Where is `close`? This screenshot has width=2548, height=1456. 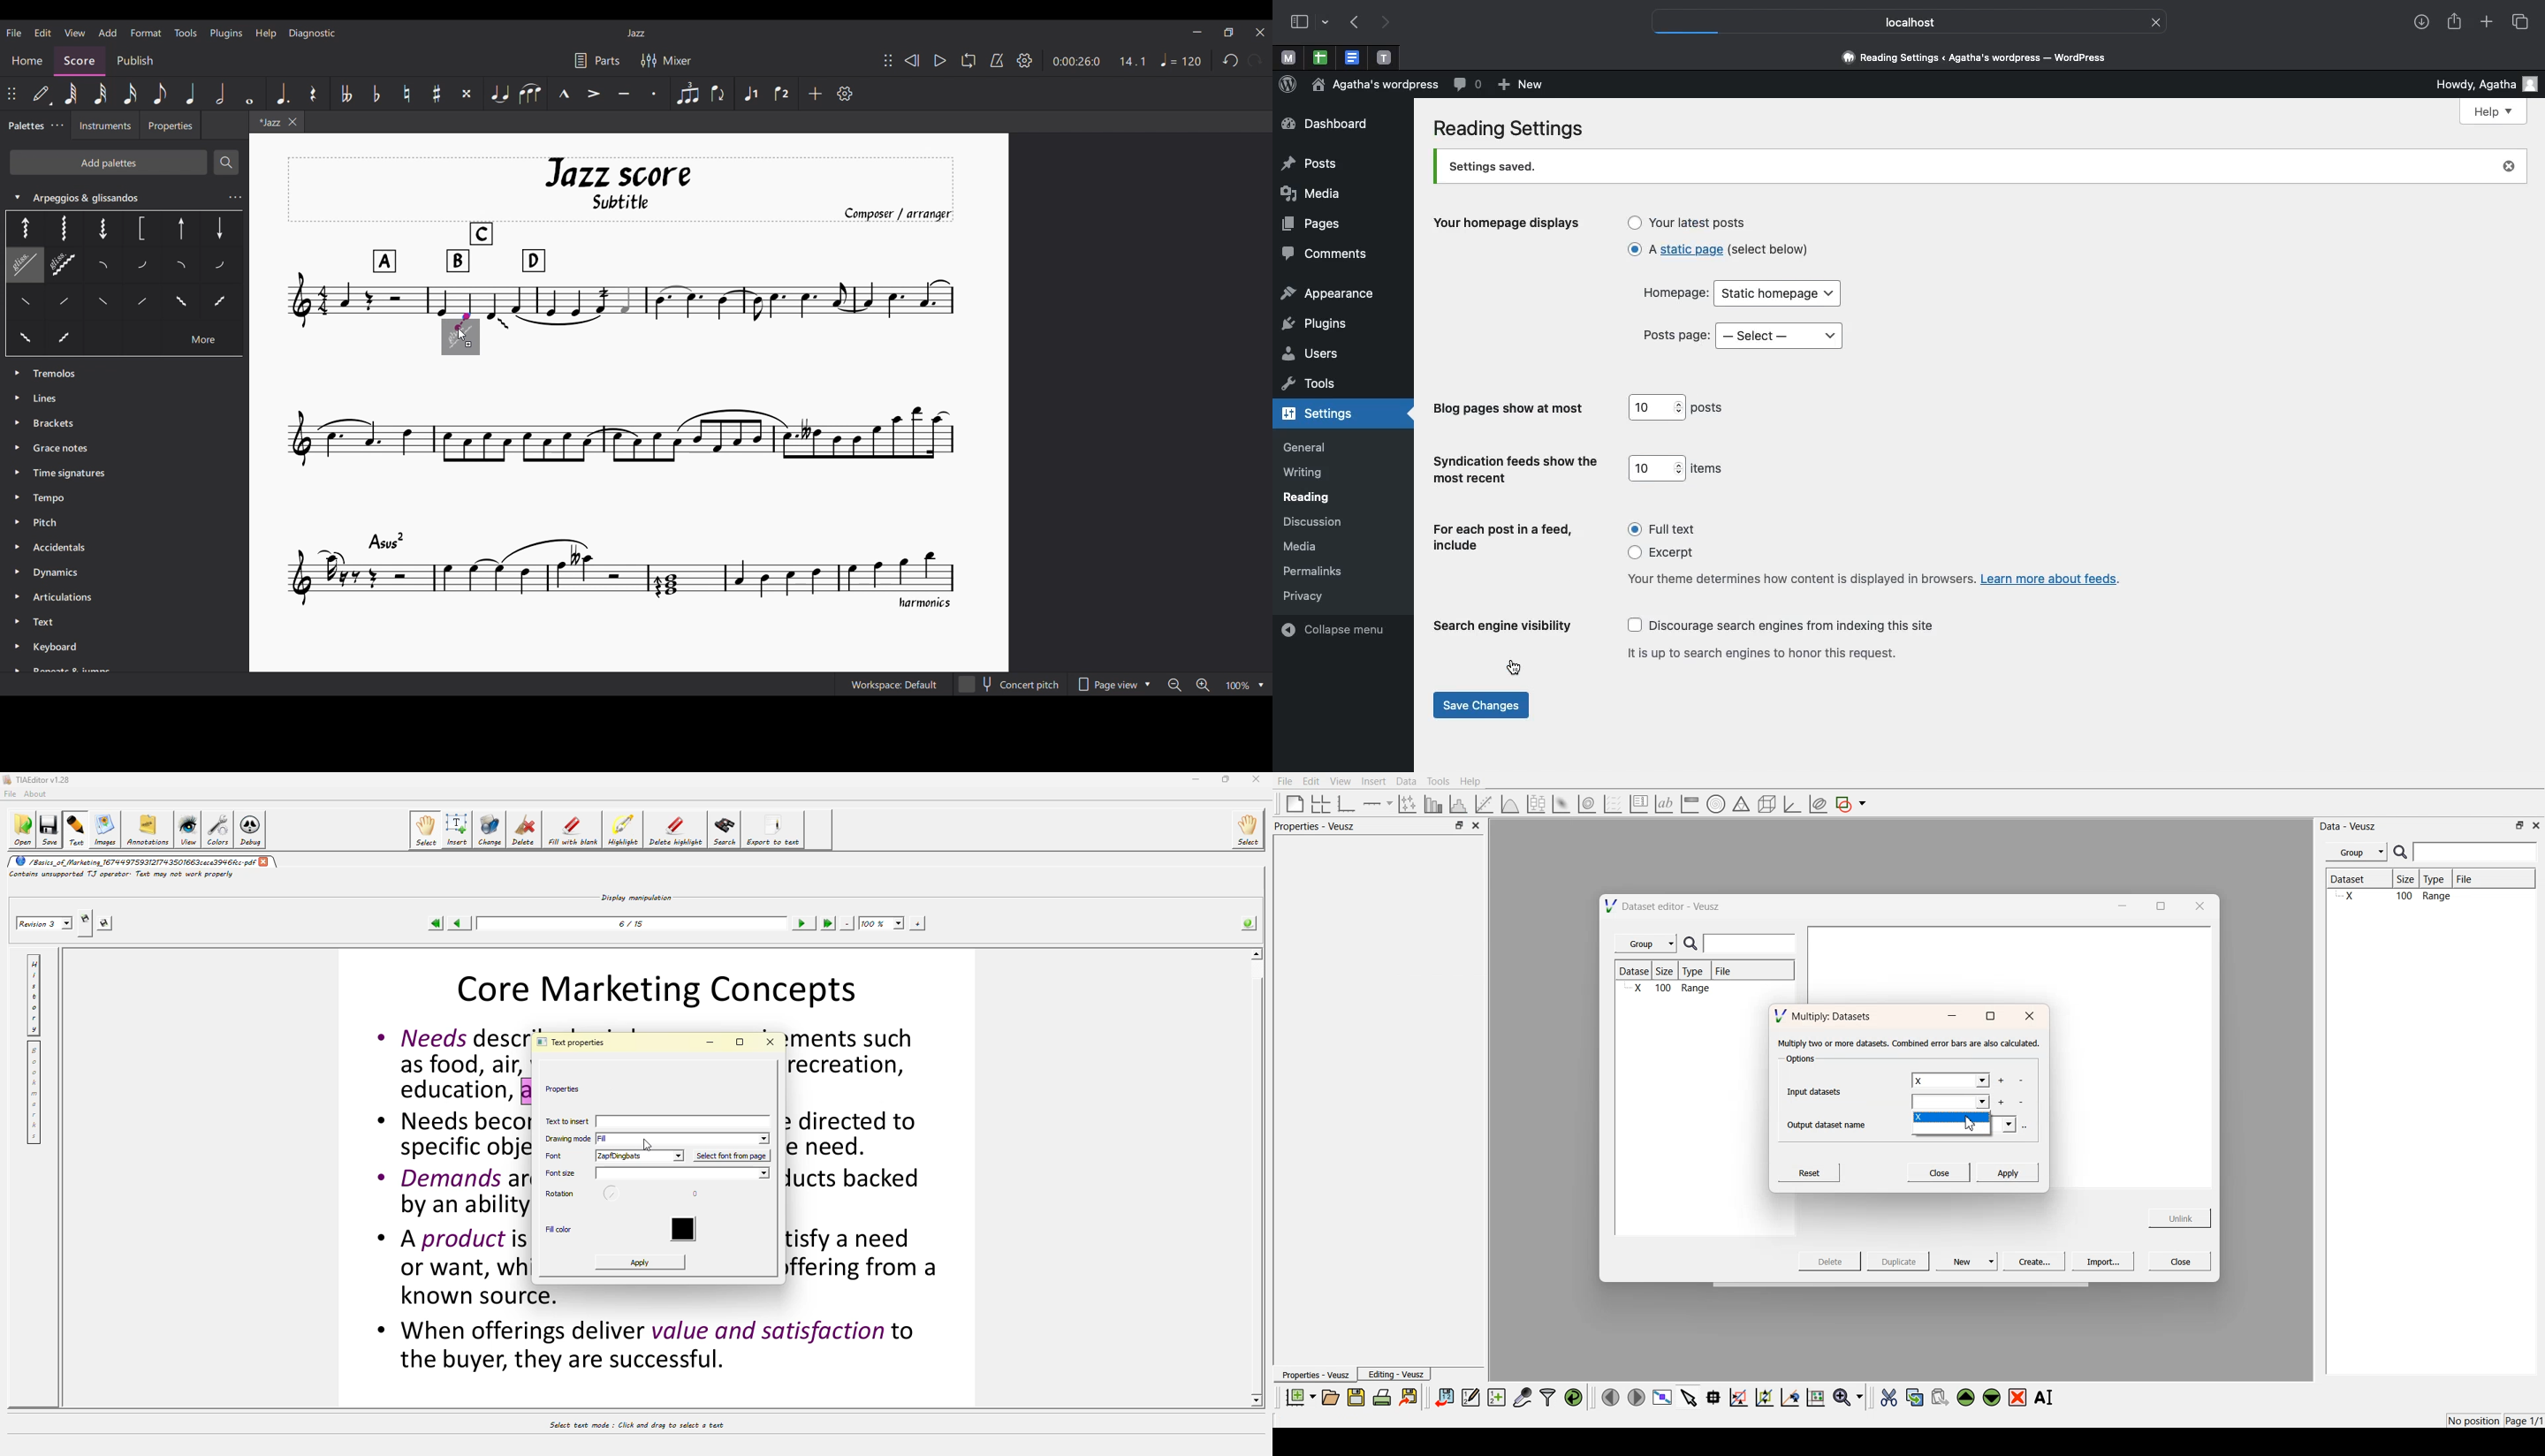
close is located at coordinates (2198, 905).